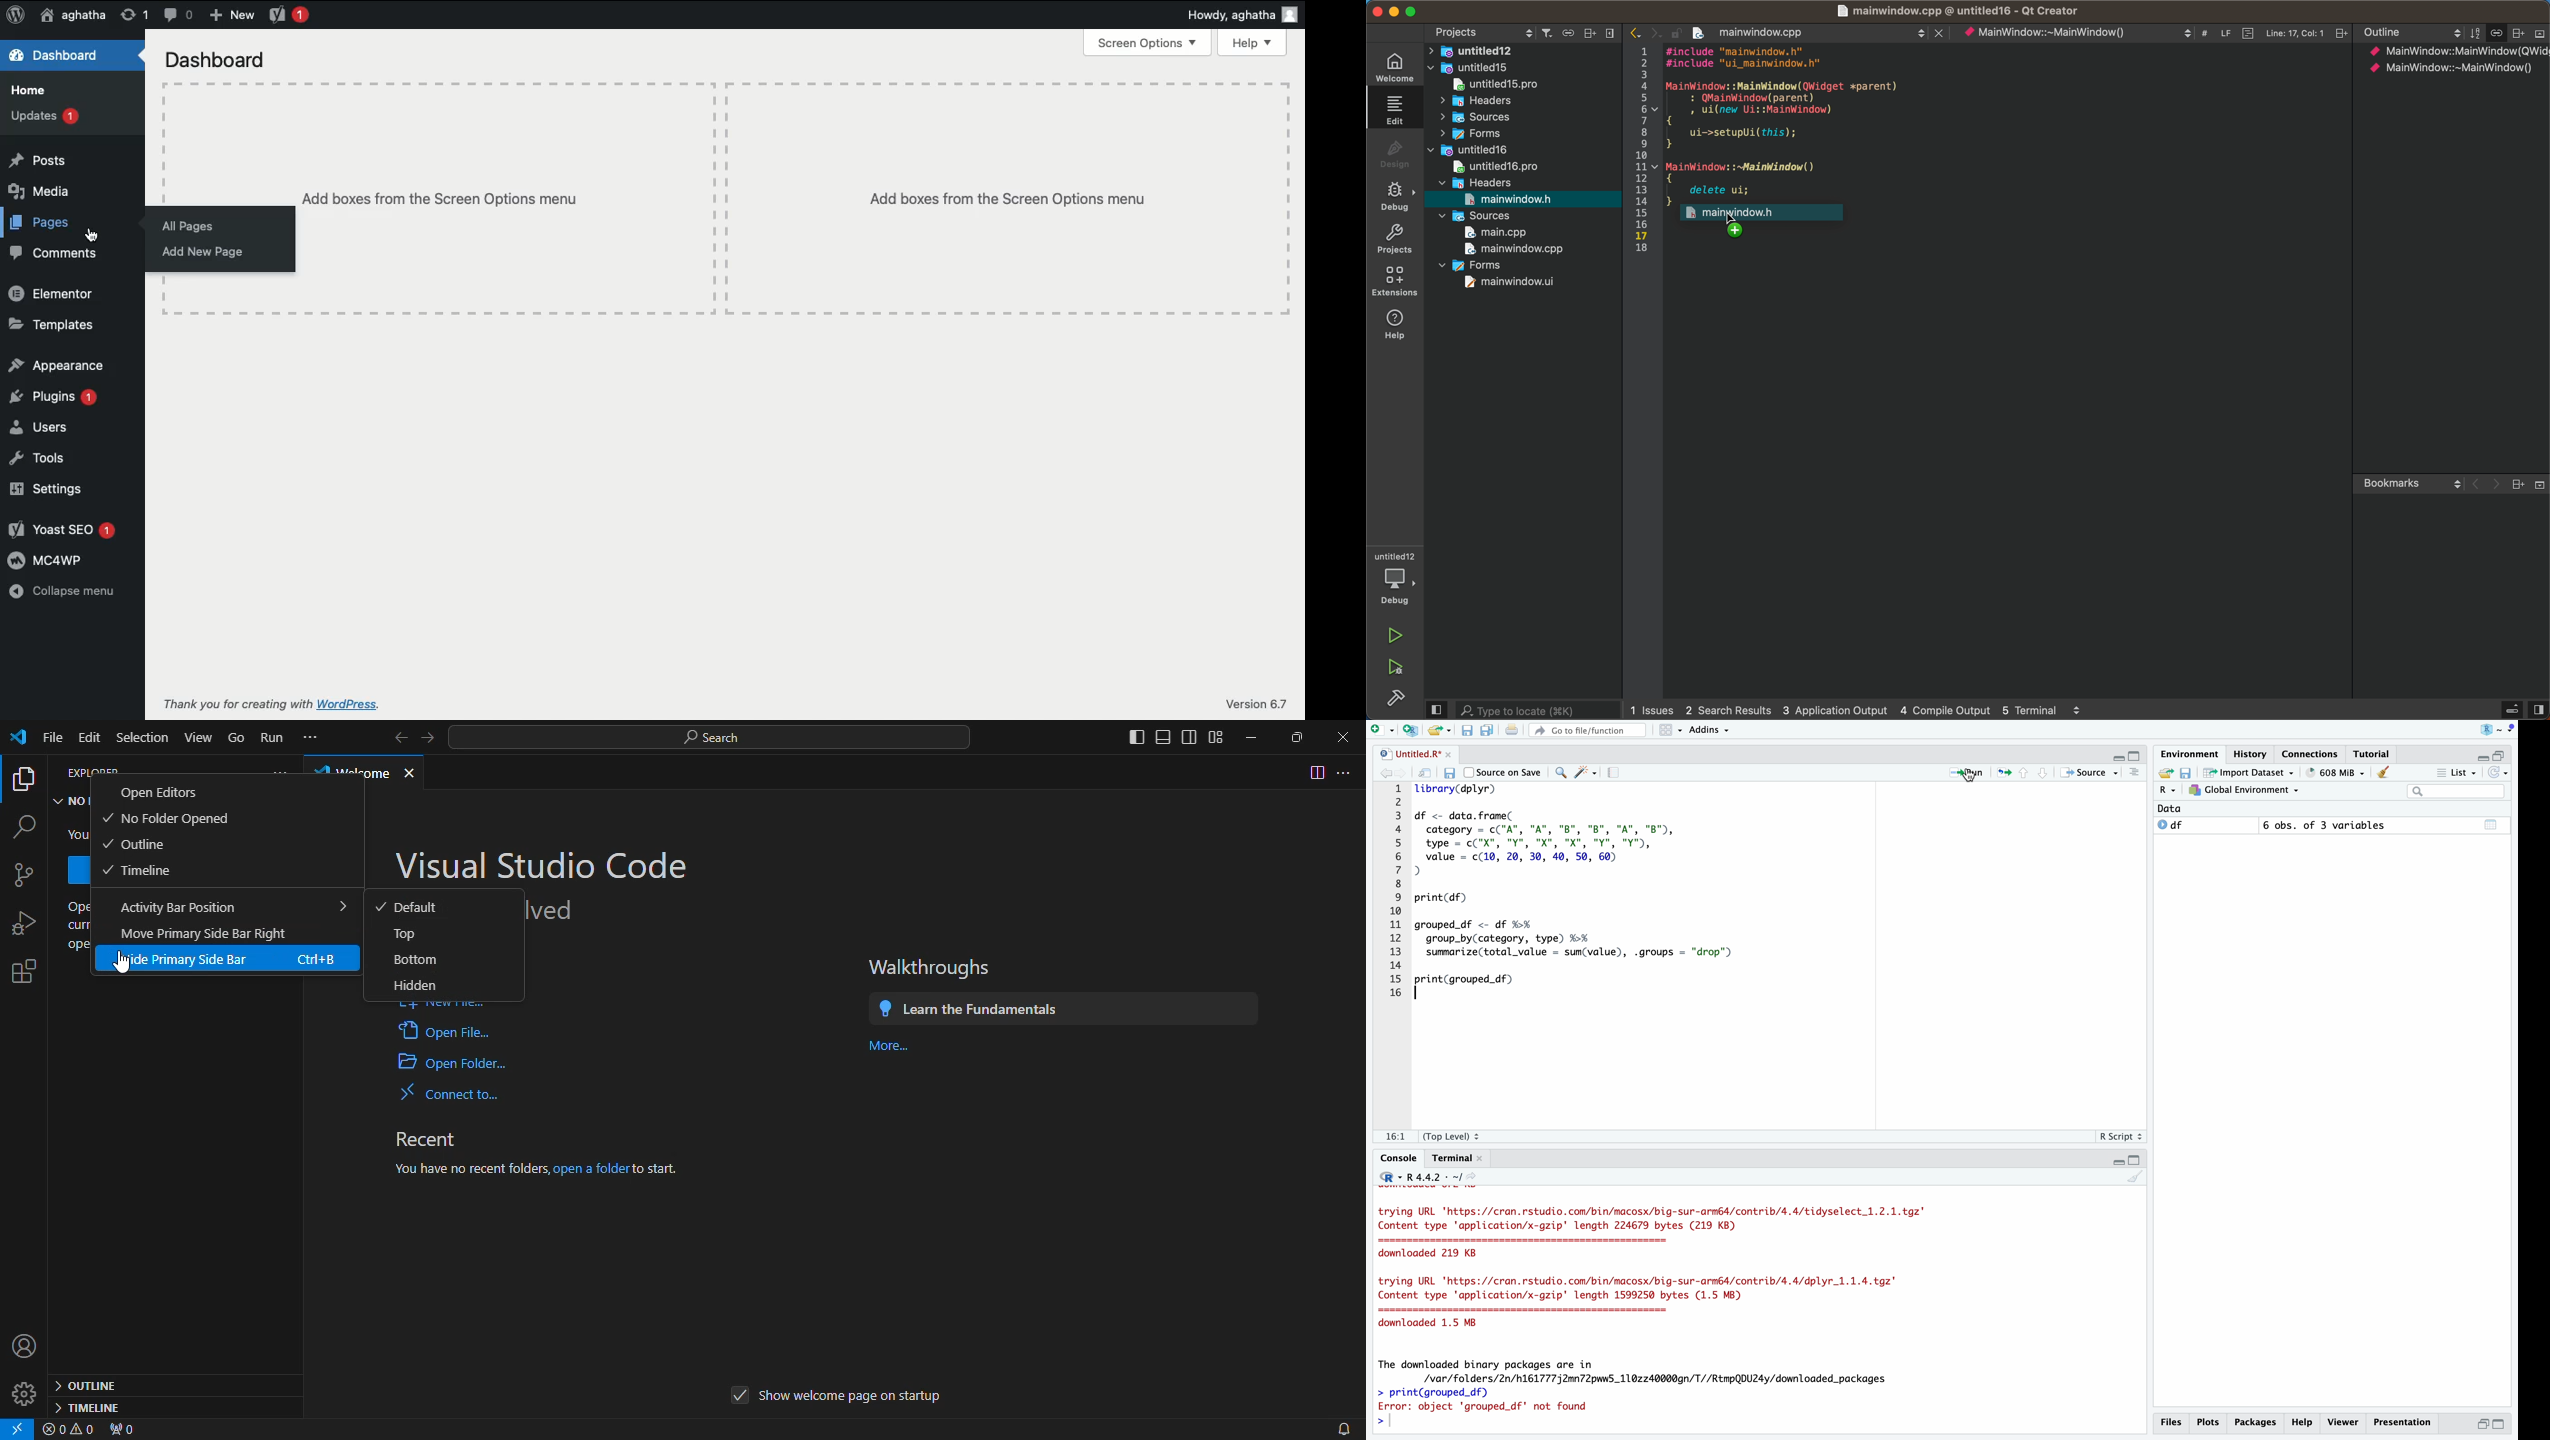 This screenshot has height=1456, width=2576. Describe the element at coordinates (2385, 773) in the screenshot. I see `Clear` at that location.